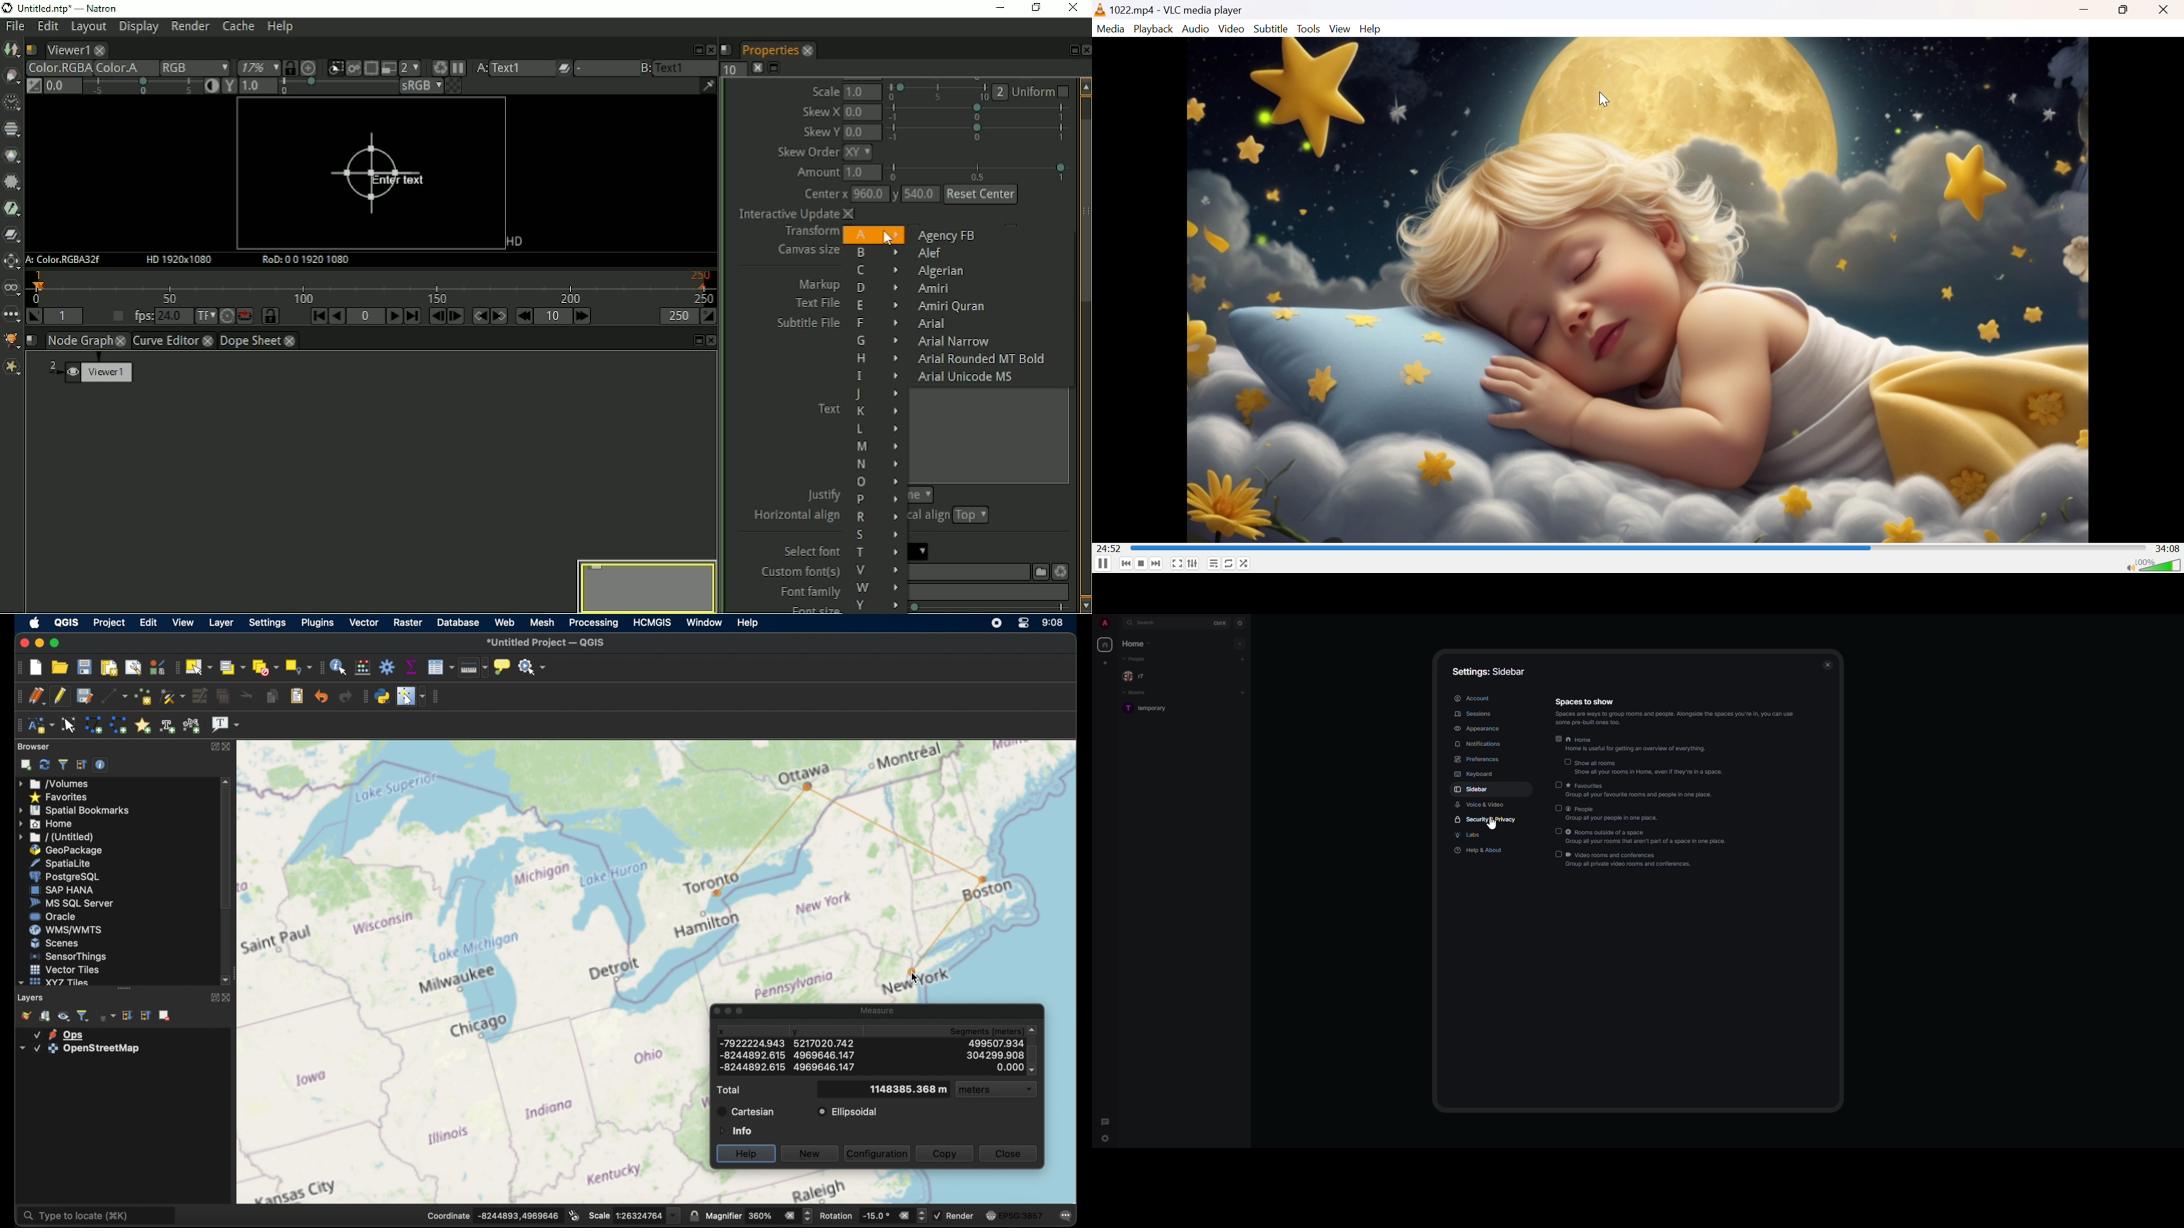 This screenshot has width=2184, height=1232. Describe the element at coordinates (1229, 564) in the screenshot. I see `Click to toggle between loop all, loop one and no loop` at that location.